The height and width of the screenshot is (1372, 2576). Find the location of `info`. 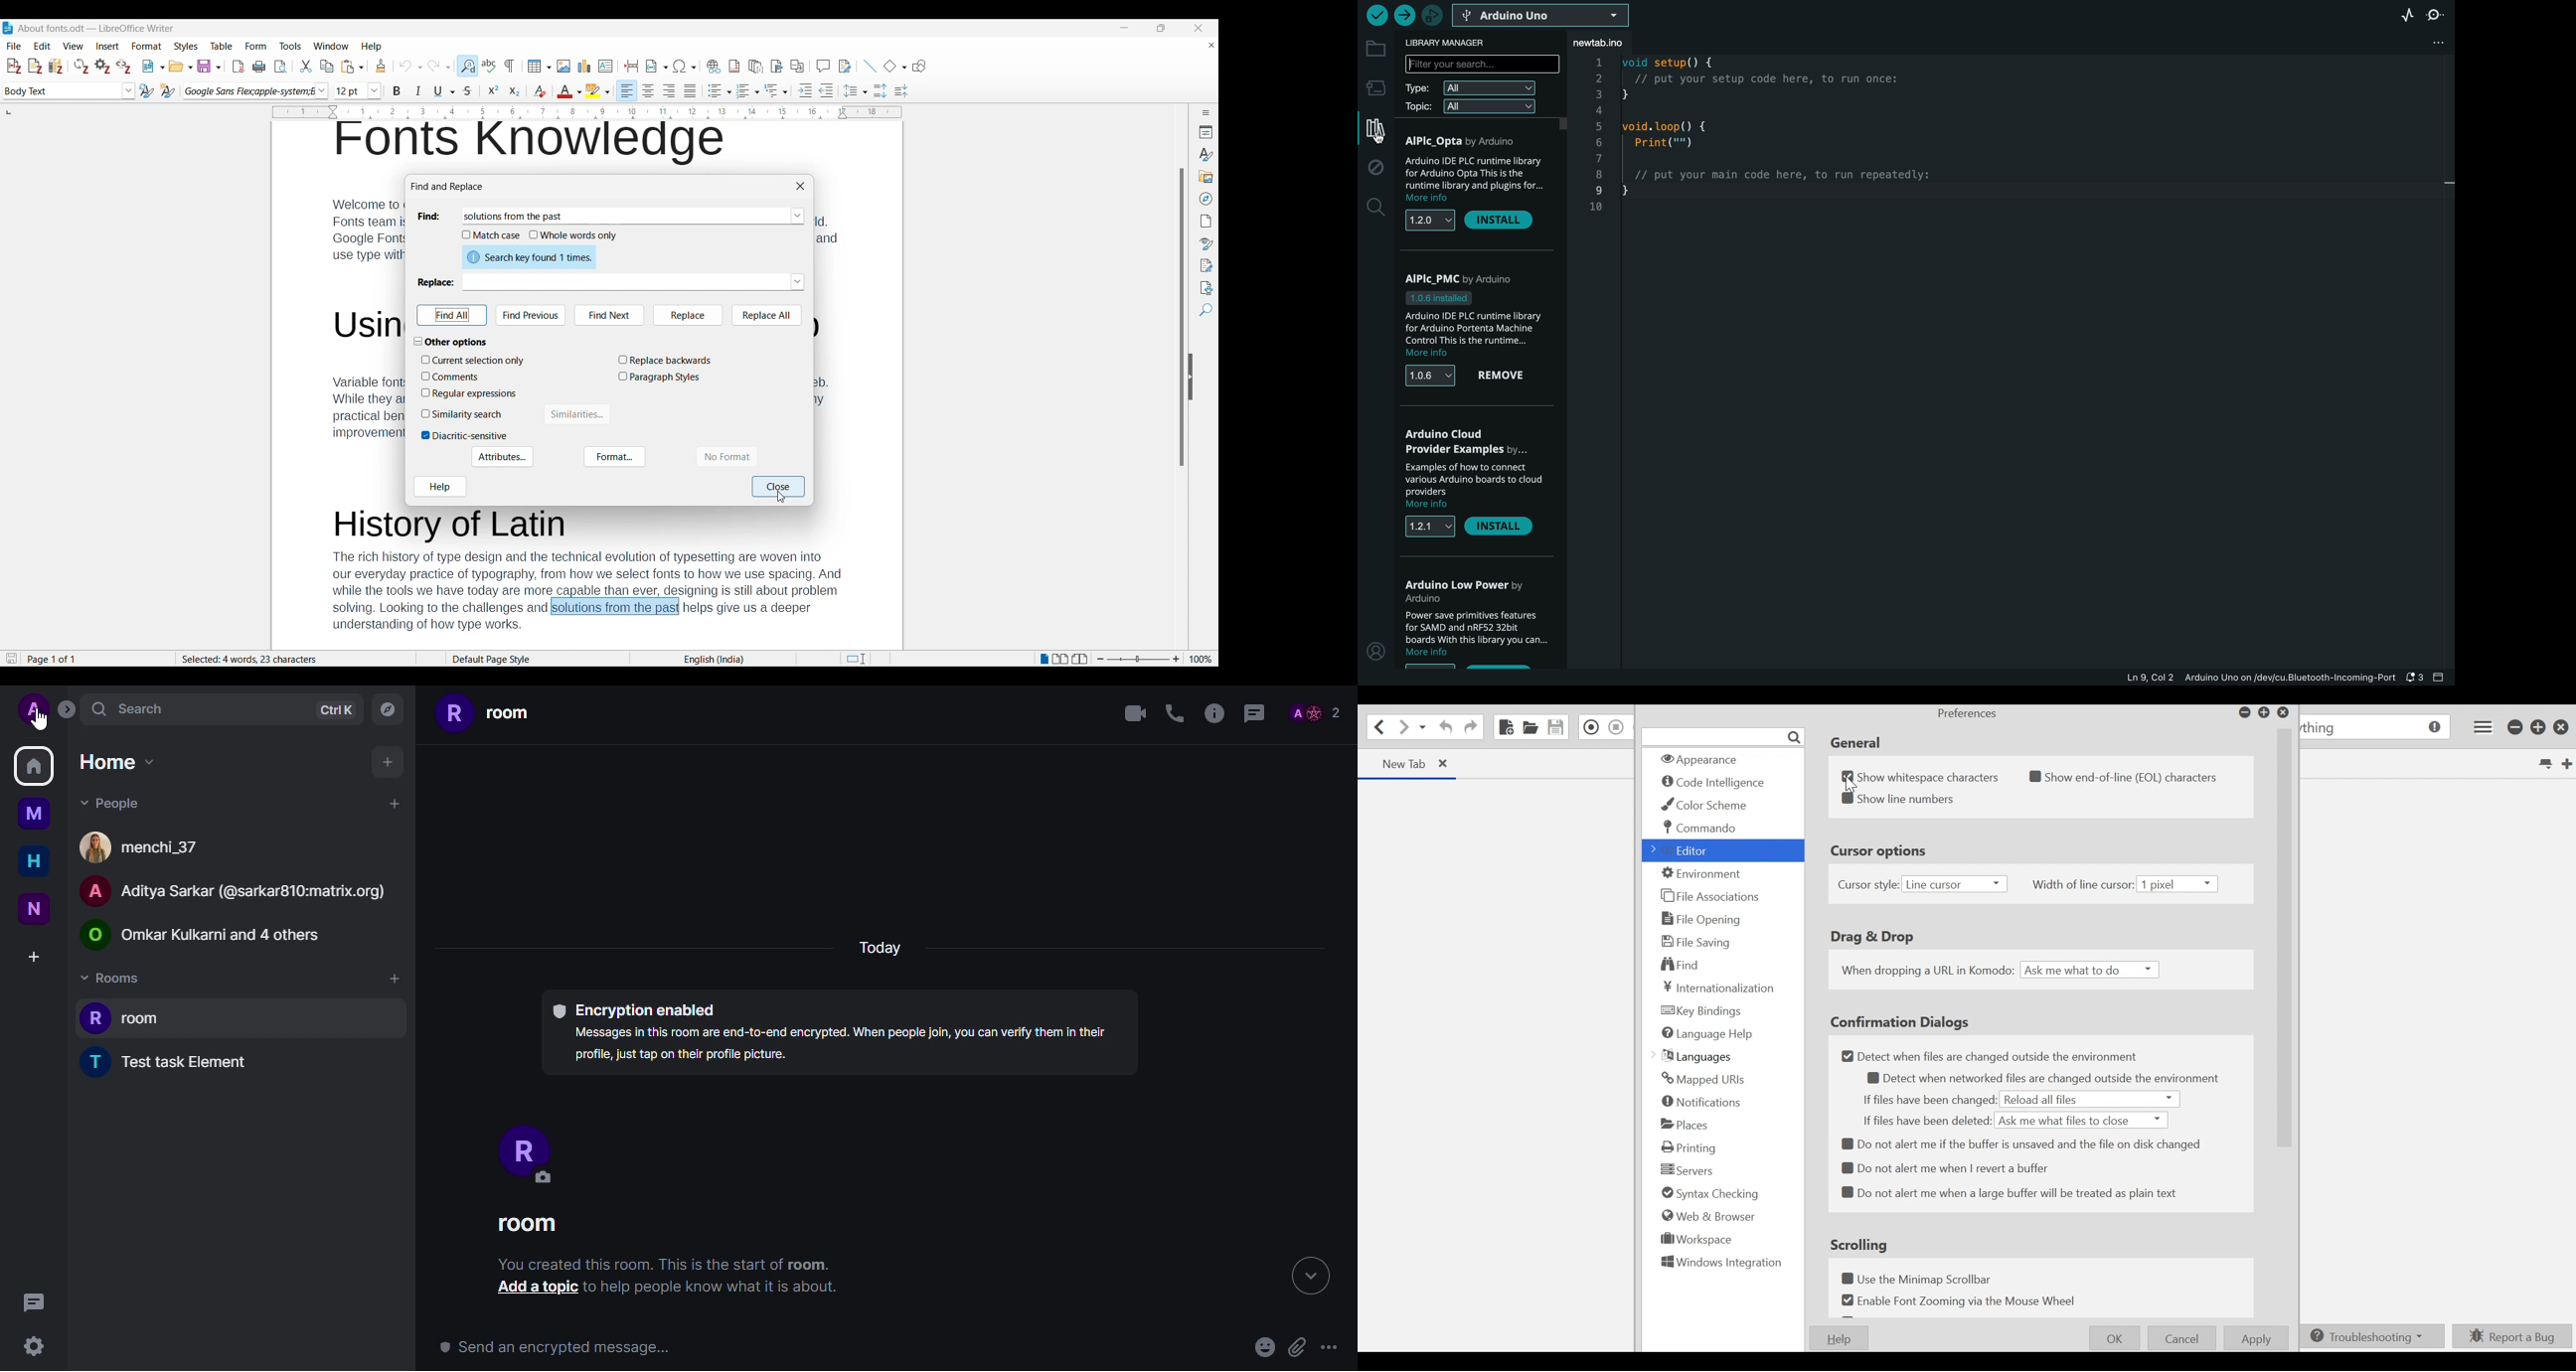

info is located at coordinates (715, 1287).